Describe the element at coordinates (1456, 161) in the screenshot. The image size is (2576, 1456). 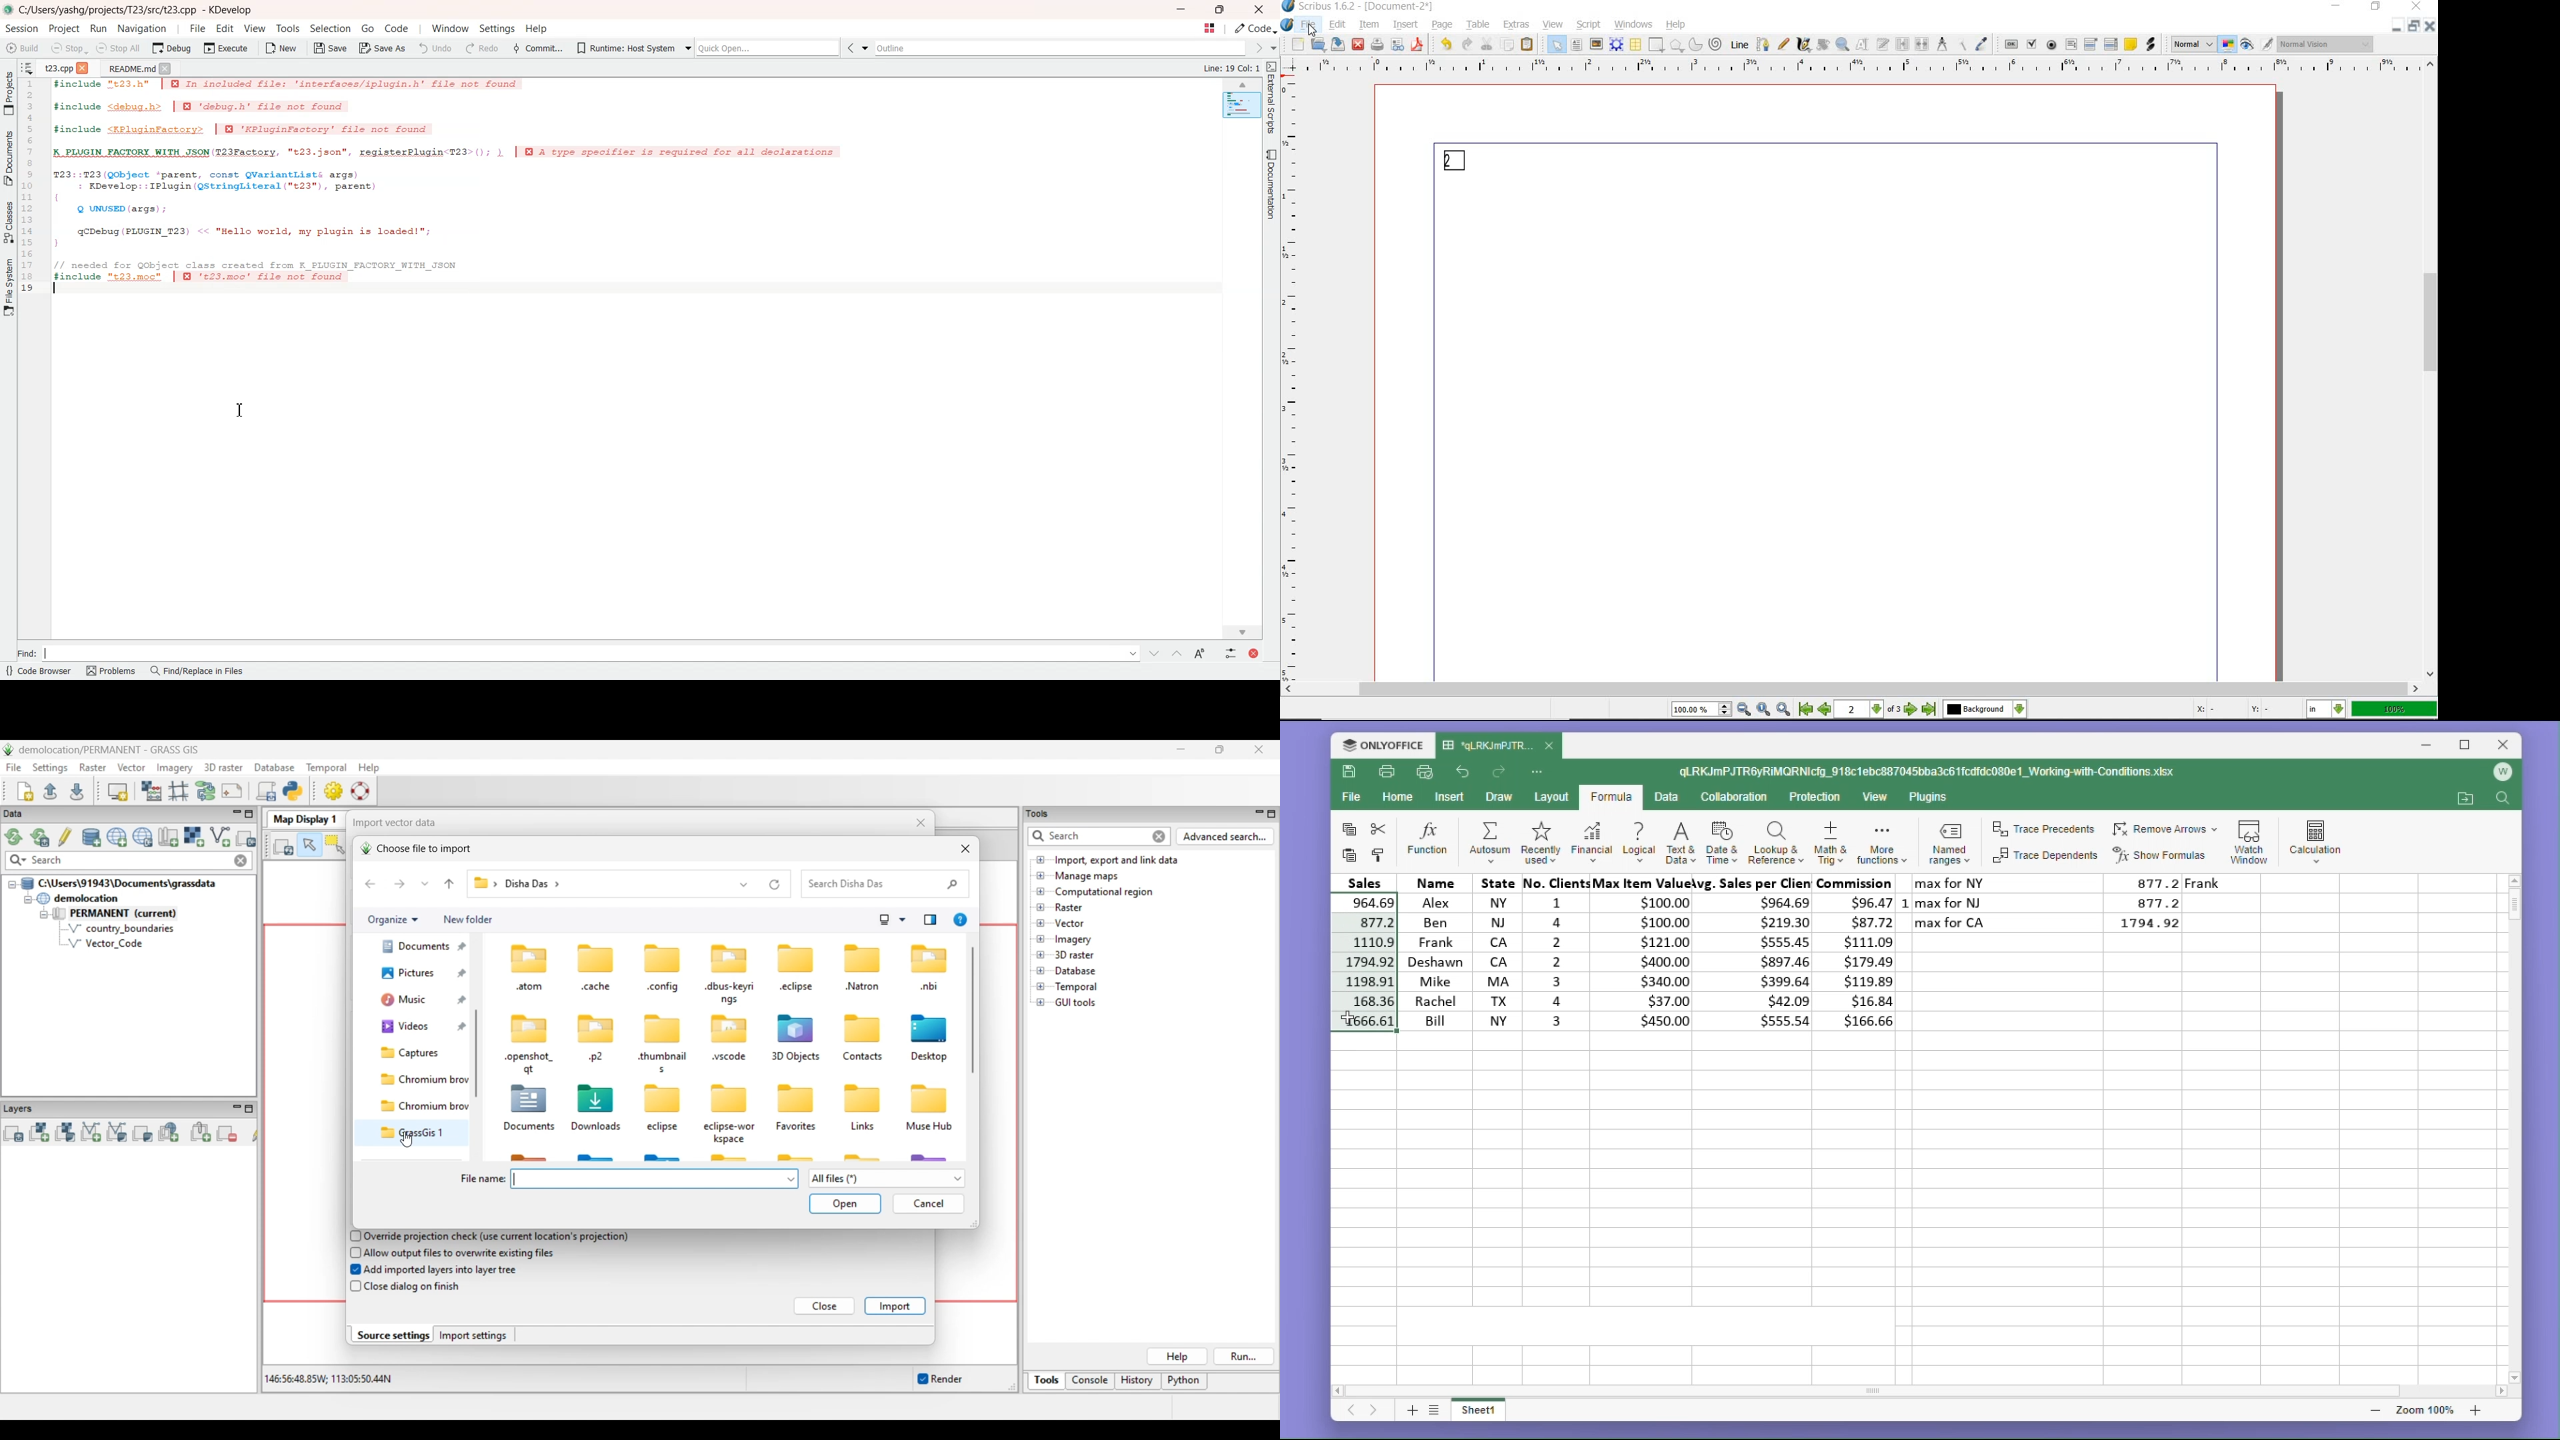
I see `Page 2 Numbering` at that location.